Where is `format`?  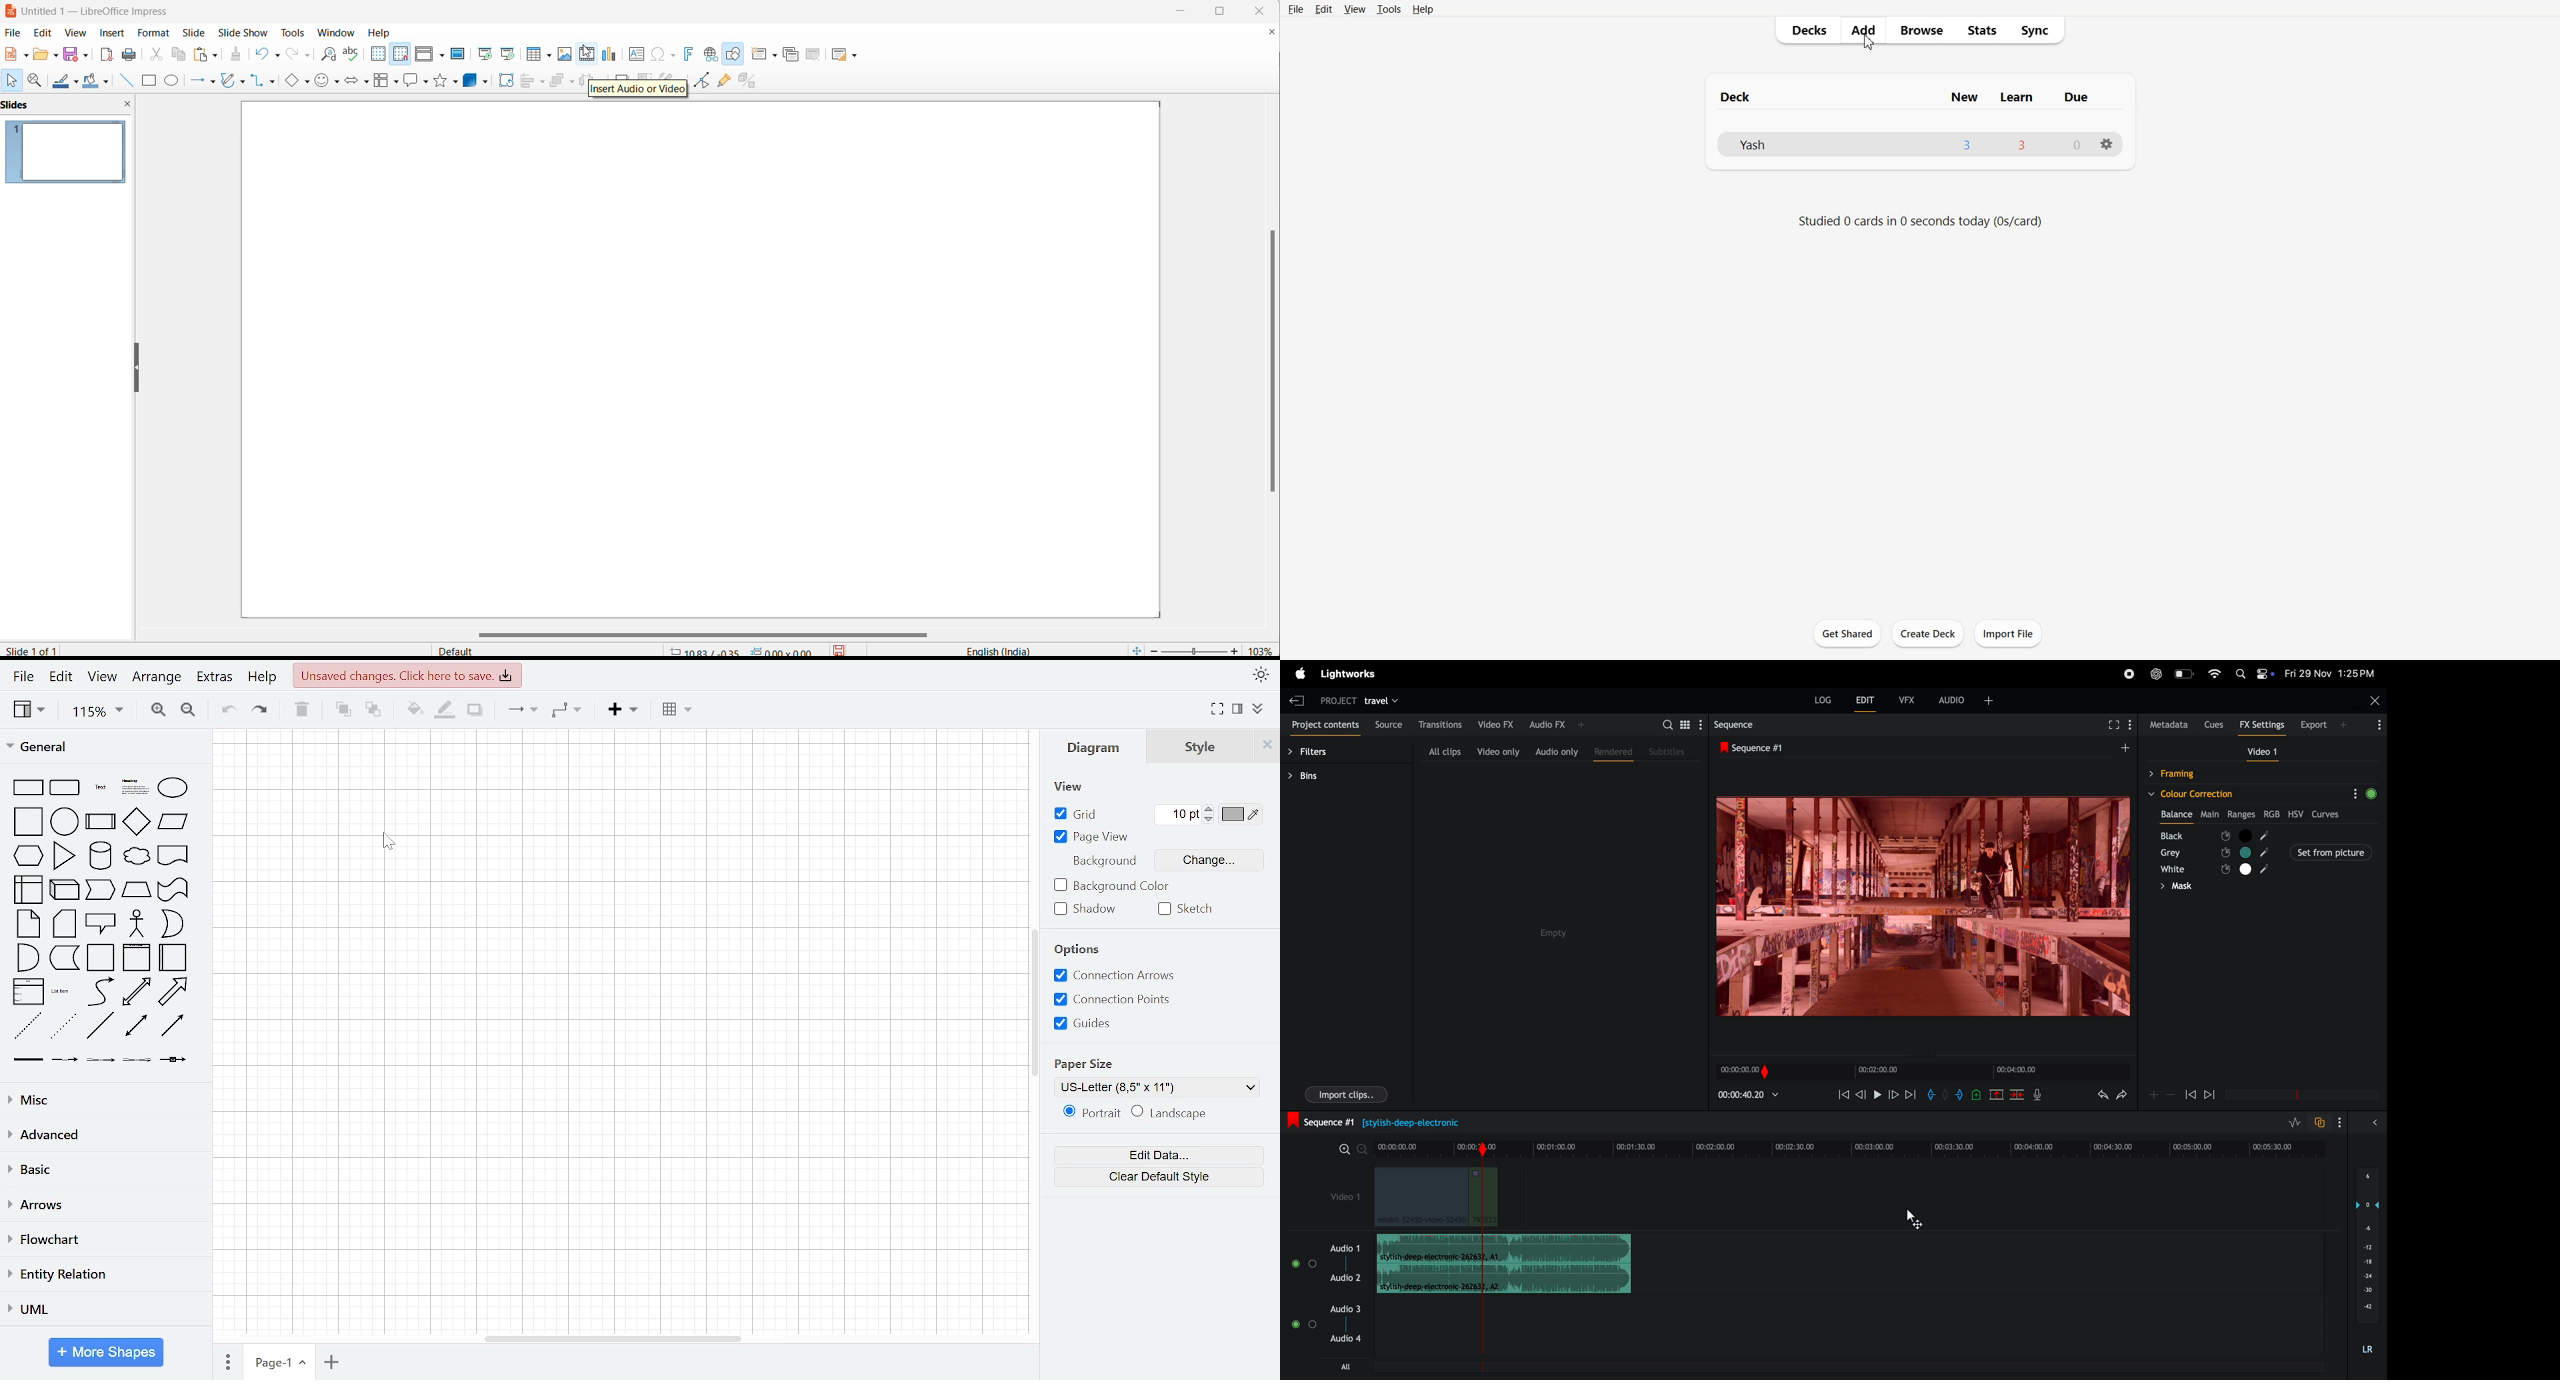 format is located at coordinates (154, 32).